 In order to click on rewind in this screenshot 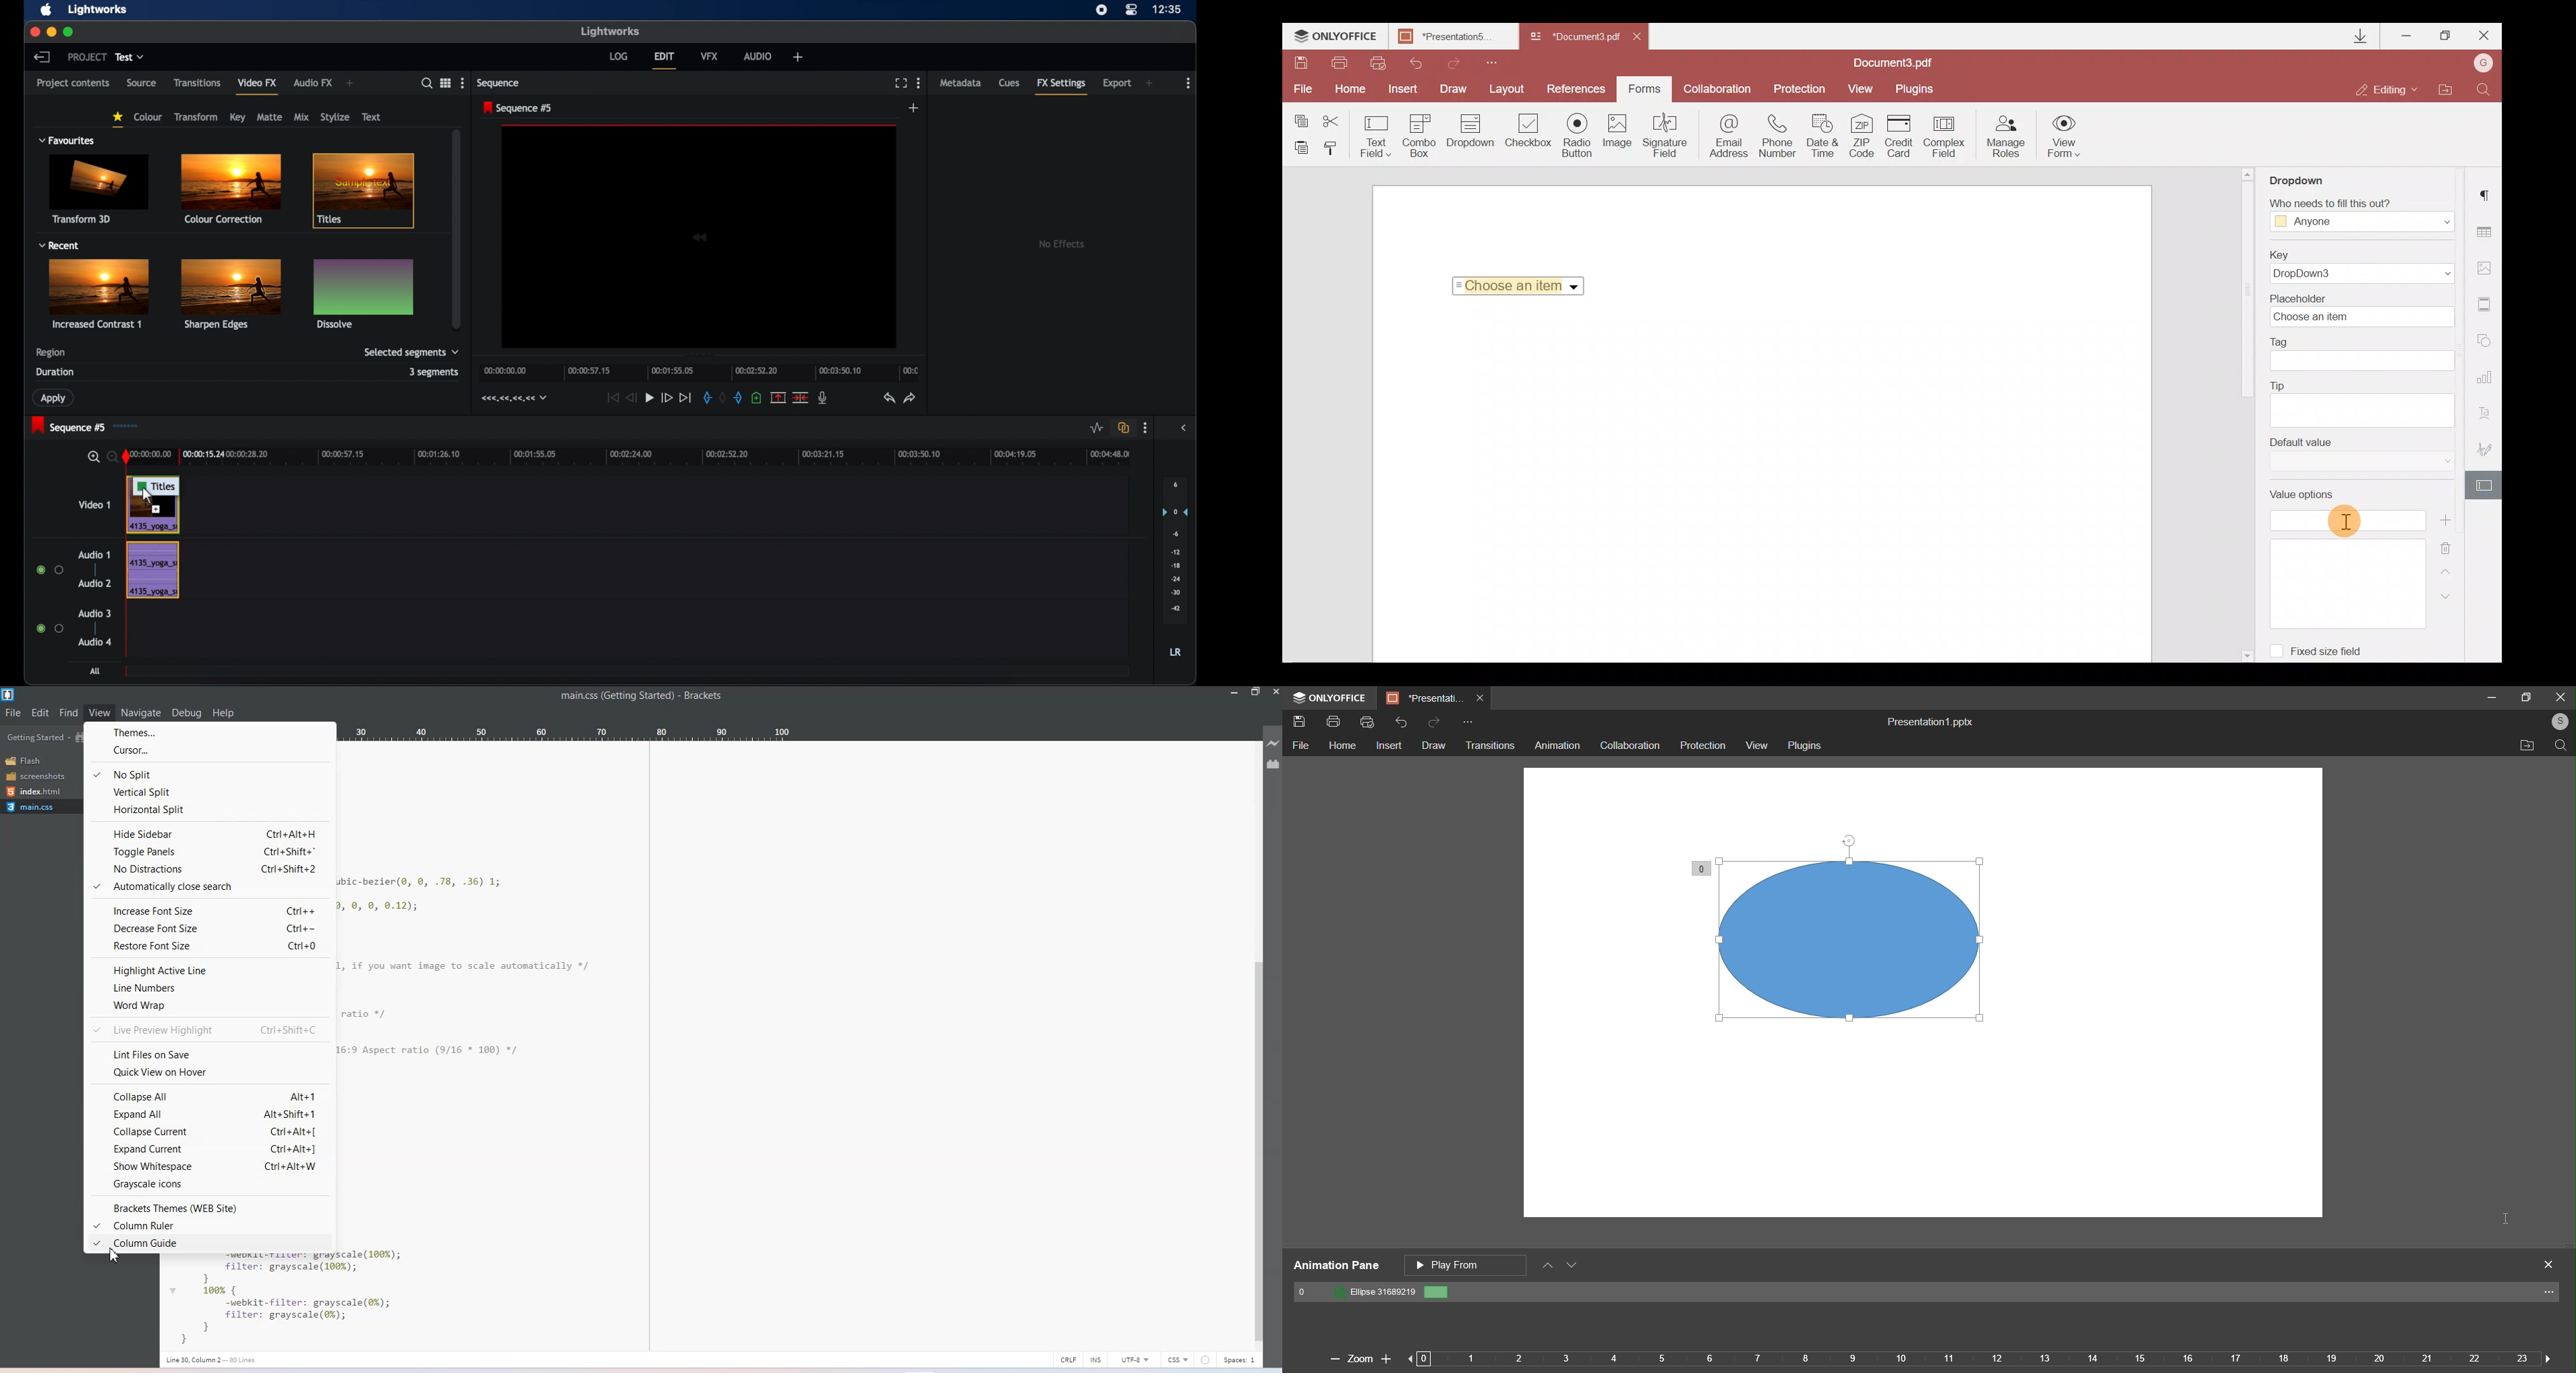, I will do `click(633, 398)`.